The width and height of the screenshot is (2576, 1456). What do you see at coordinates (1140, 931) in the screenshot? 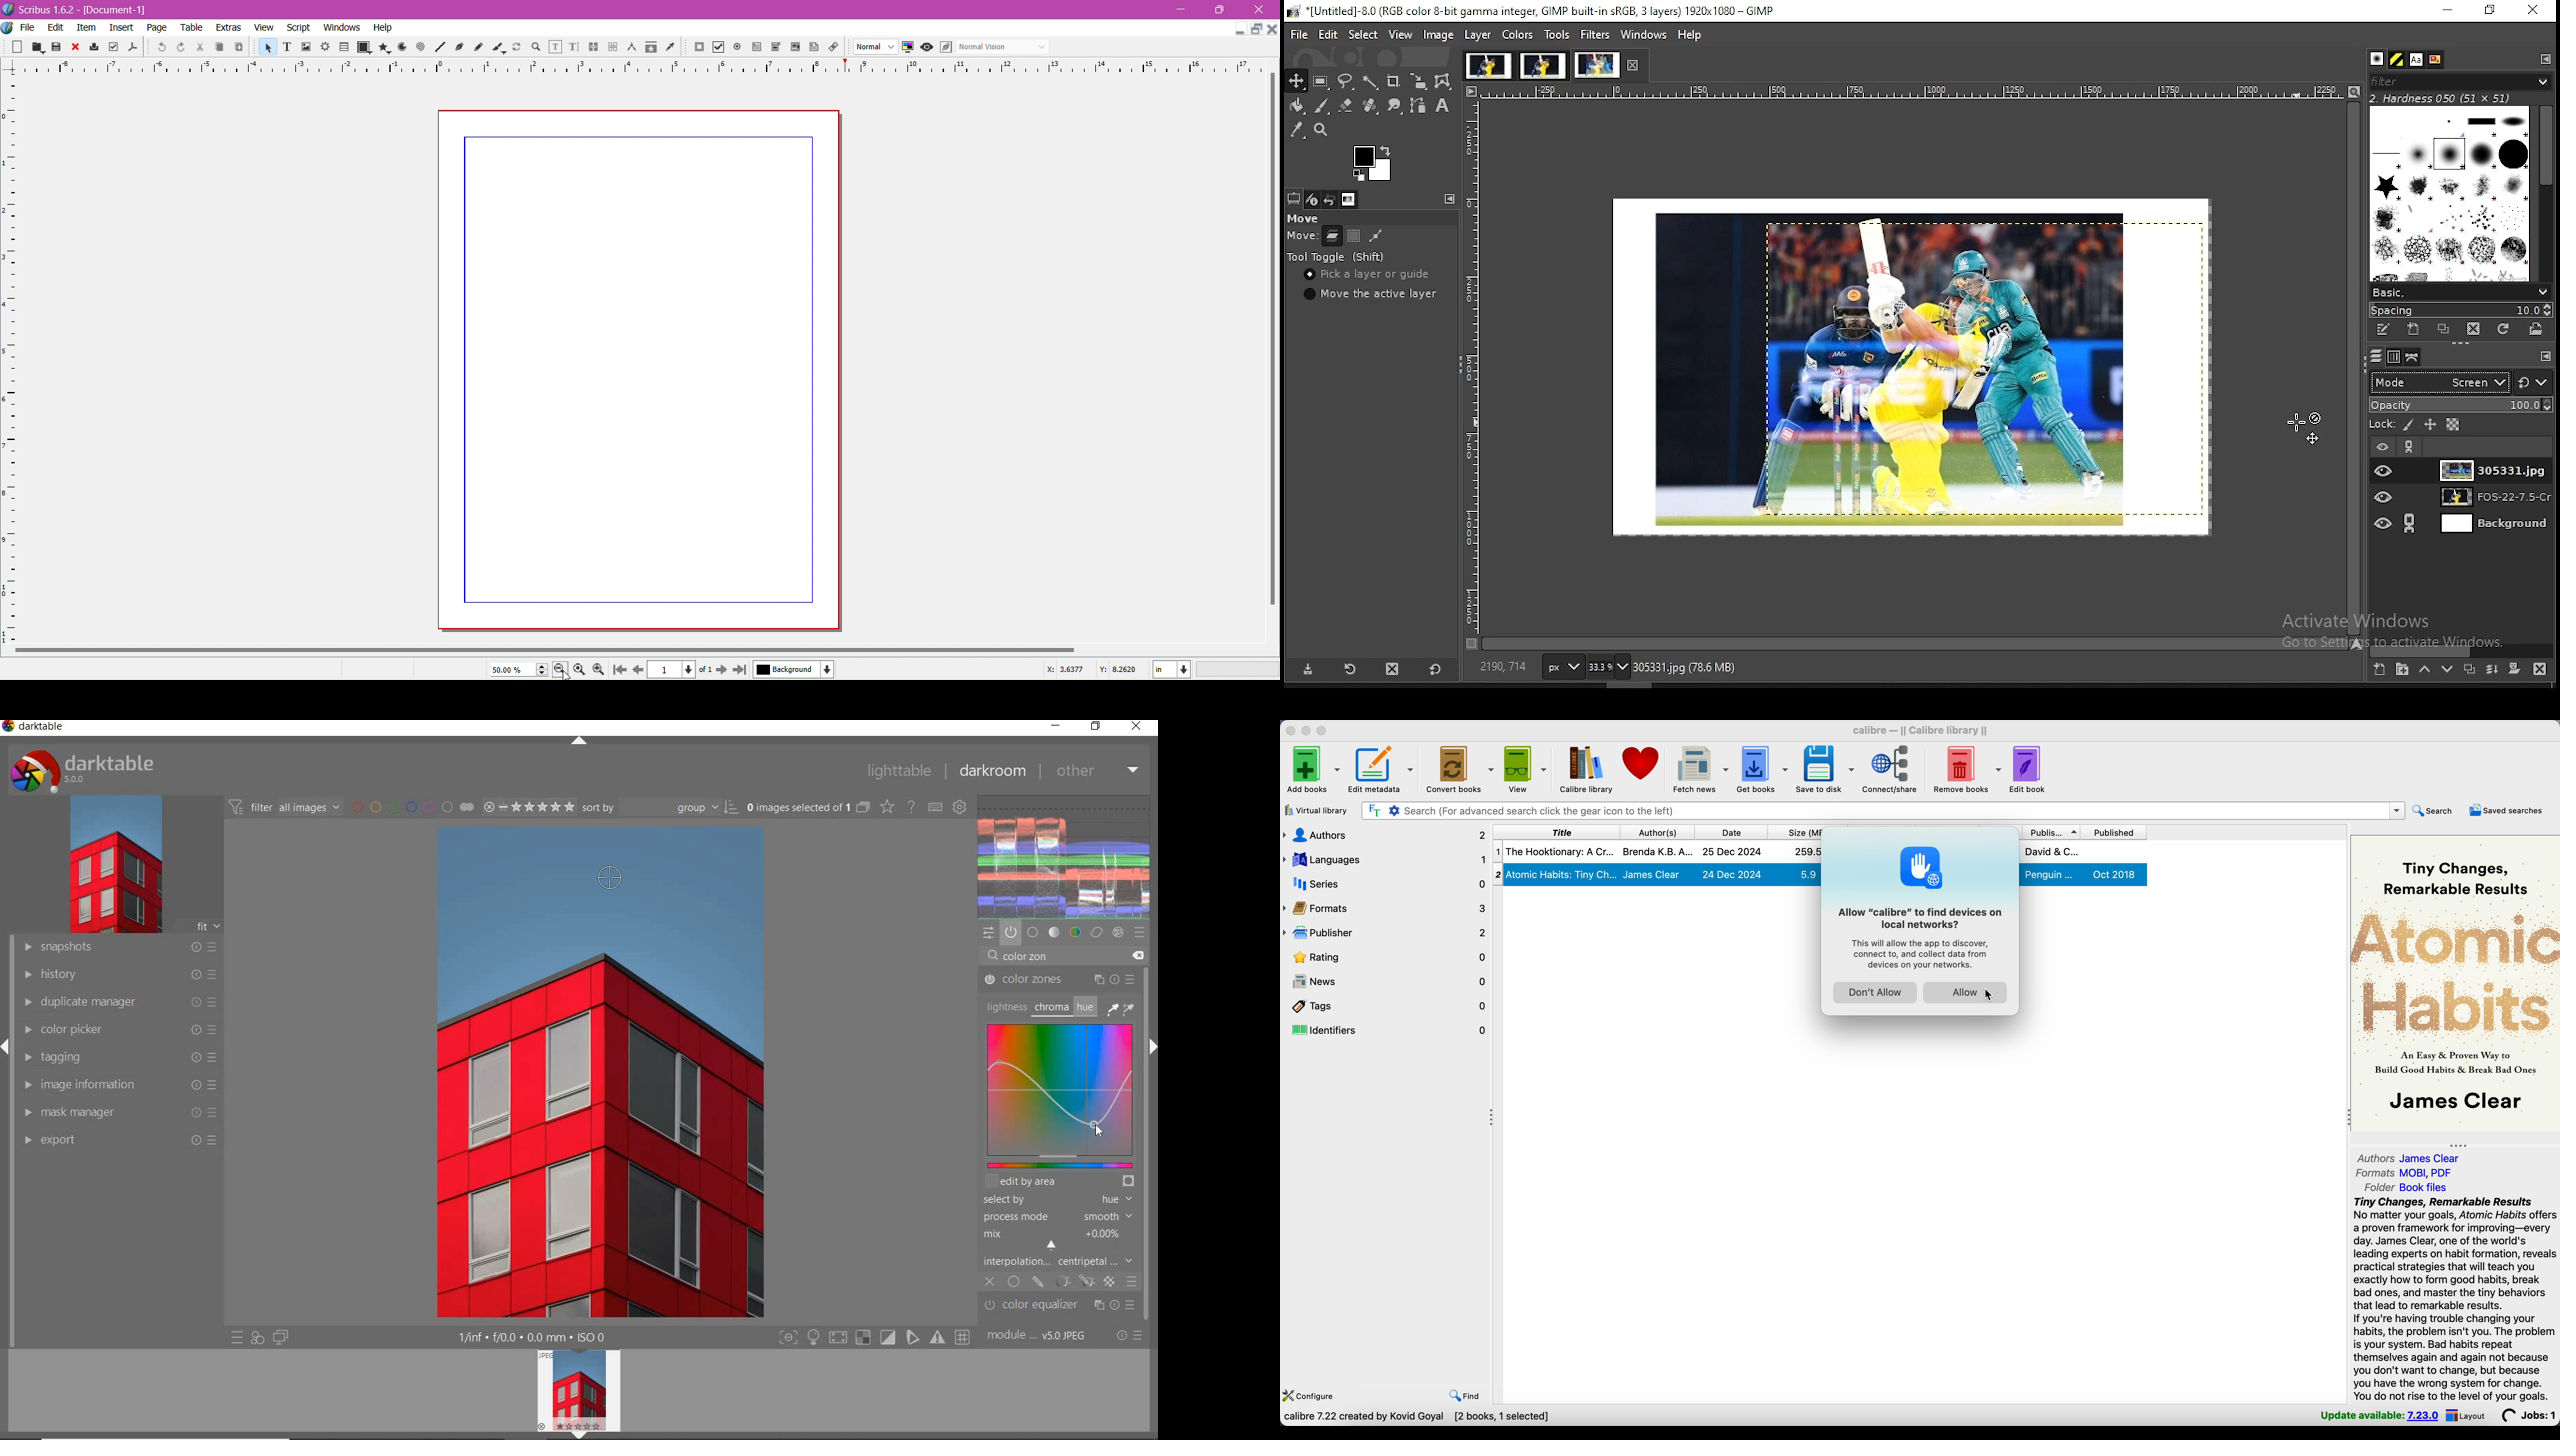
I see `presets` at bounding box center [1140, 931].